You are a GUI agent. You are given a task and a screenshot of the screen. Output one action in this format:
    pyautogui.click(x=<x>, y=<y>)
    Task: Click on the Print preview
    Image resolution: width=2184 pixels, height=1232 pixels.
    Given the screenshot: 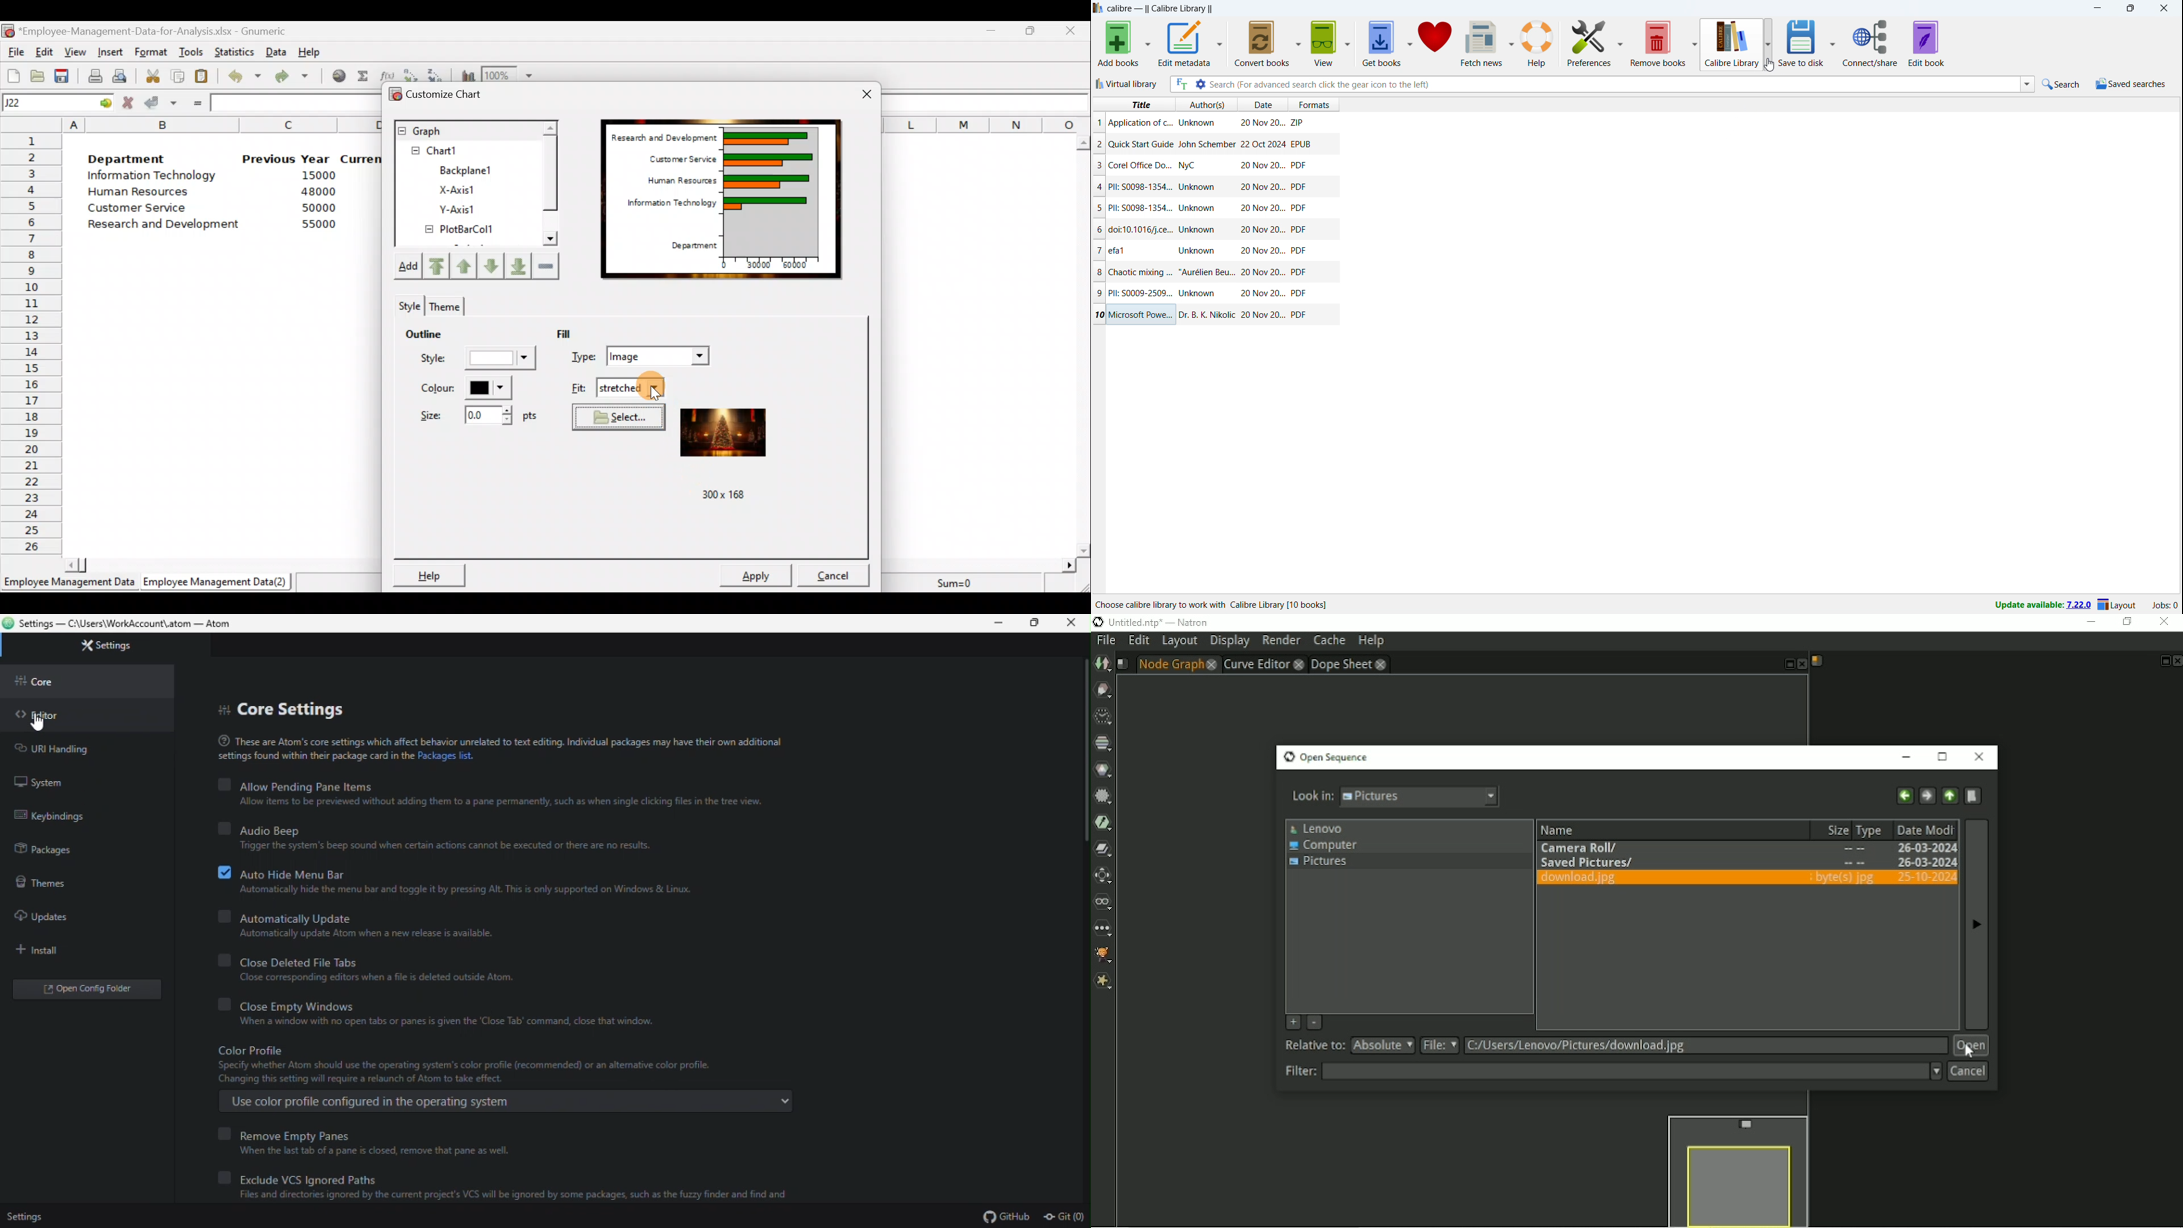 What is the action you would take?
    pyautogui.click(x=121, y=76)
    